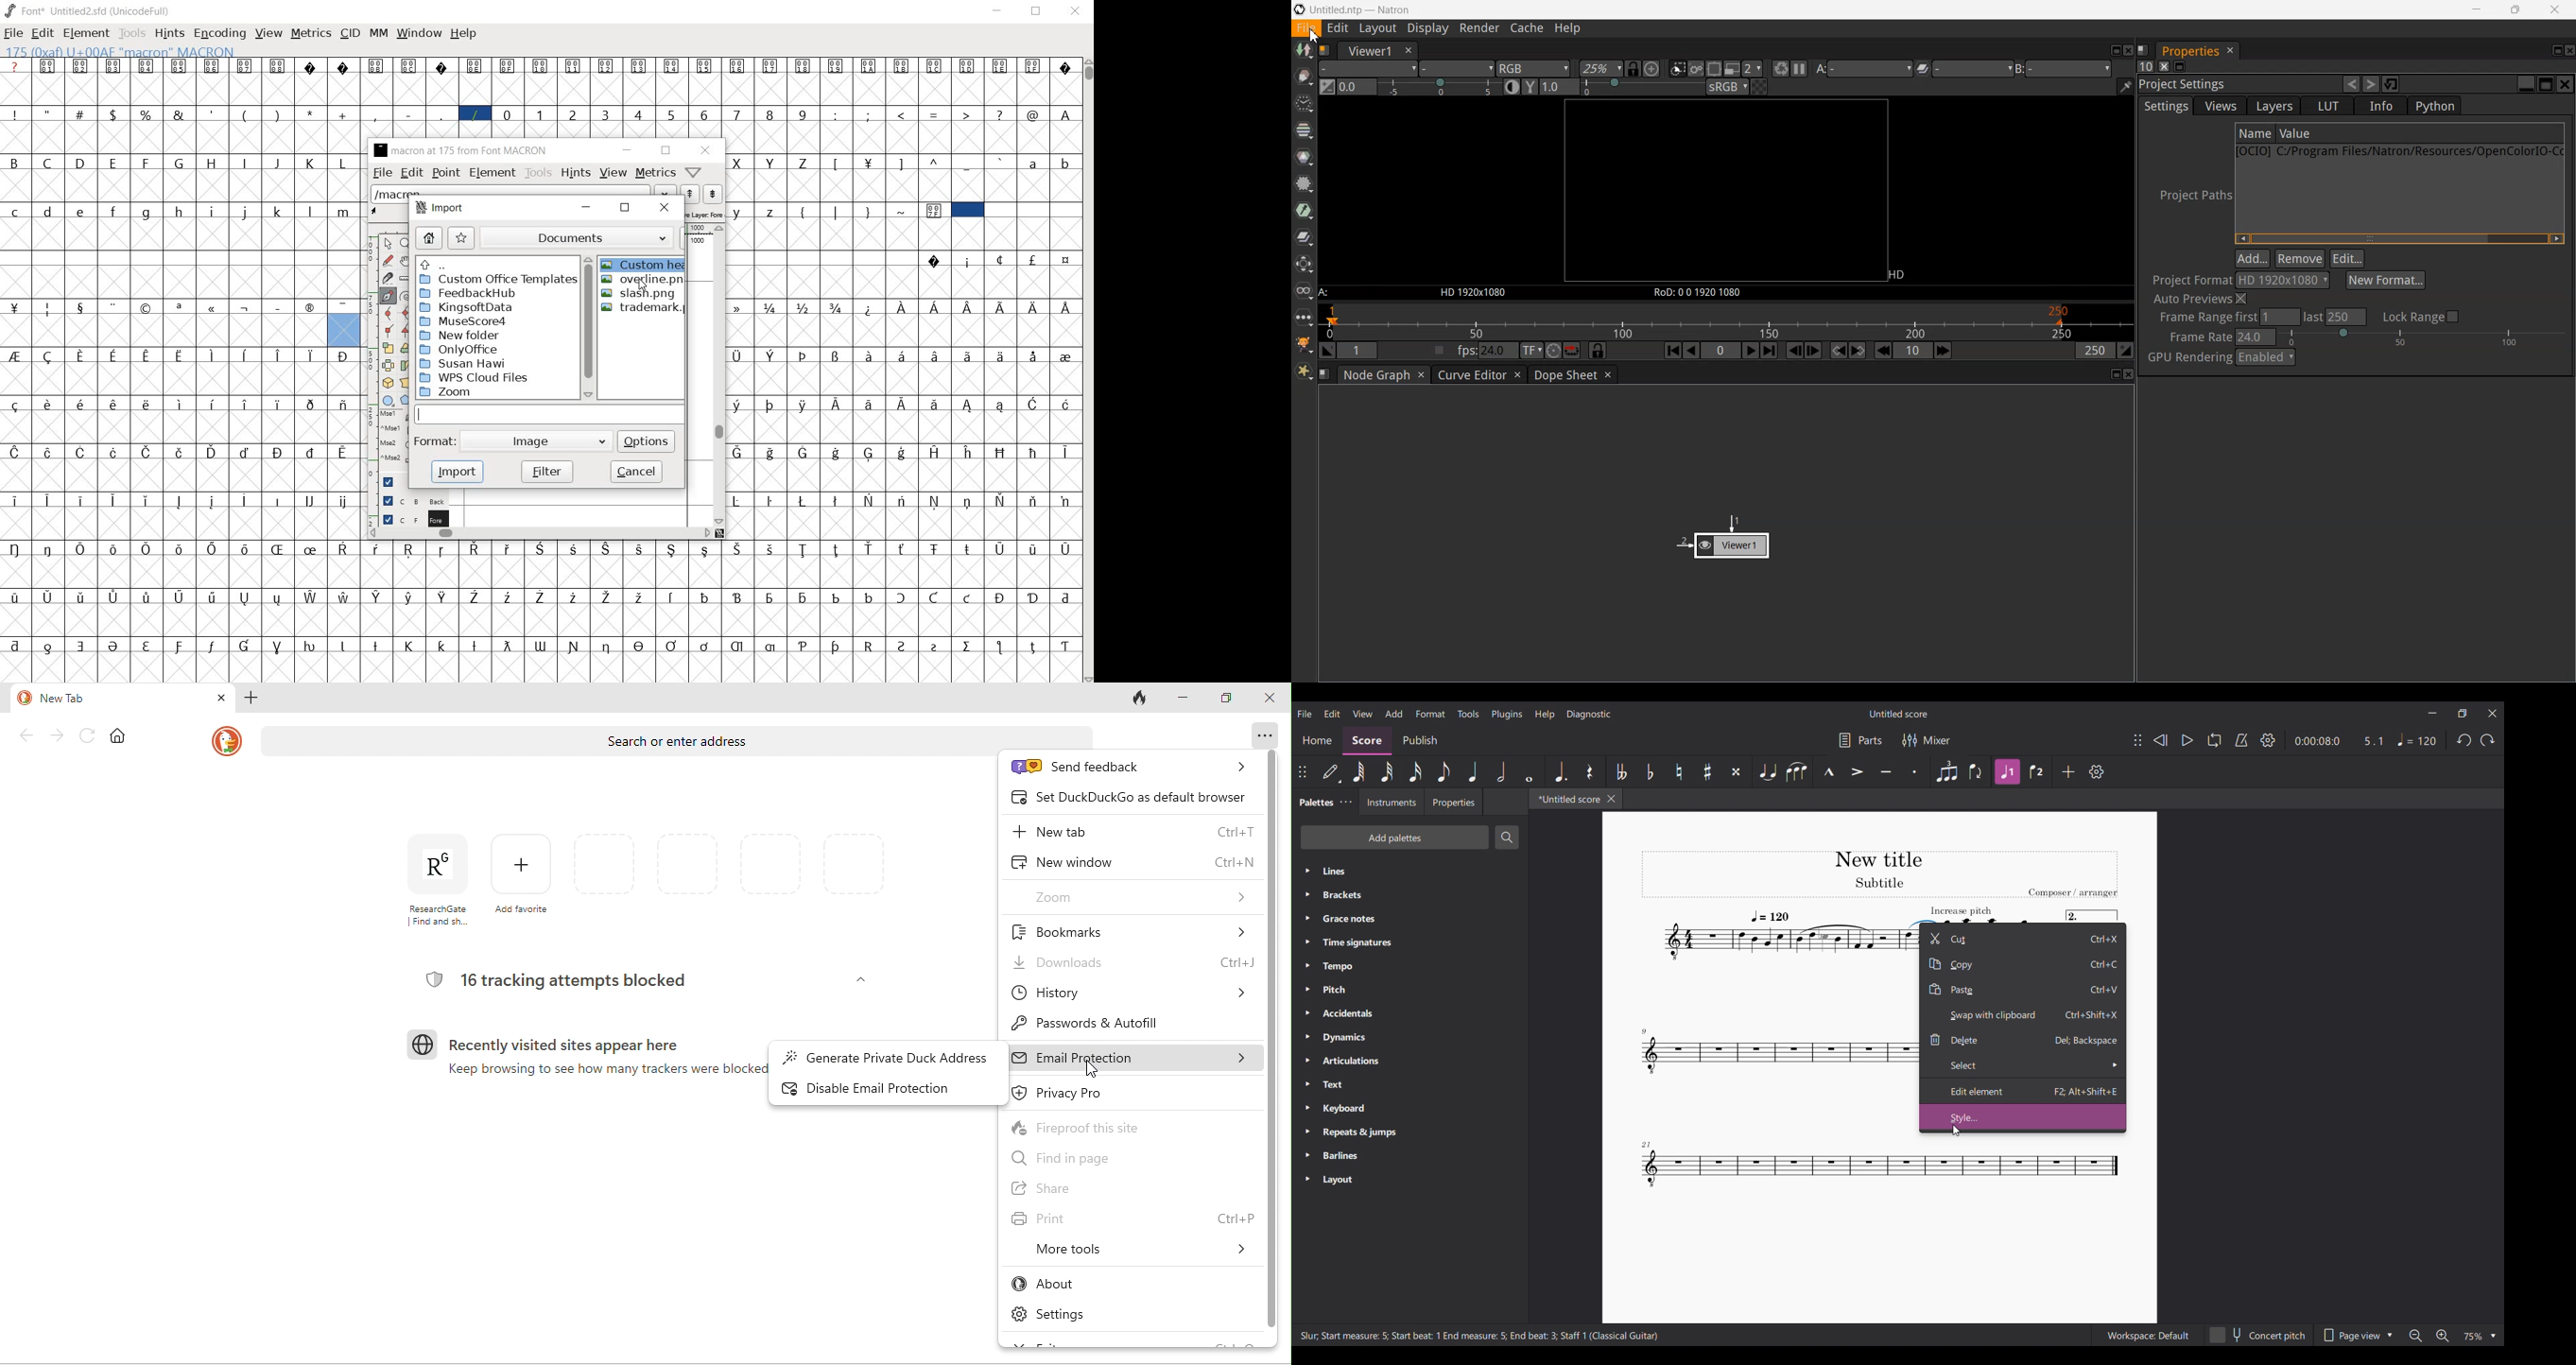 This screenshot has height=1372, width=2576. Describe the element at coordinates (936, 501) in the screenshot. I see `Symbol` at that location.